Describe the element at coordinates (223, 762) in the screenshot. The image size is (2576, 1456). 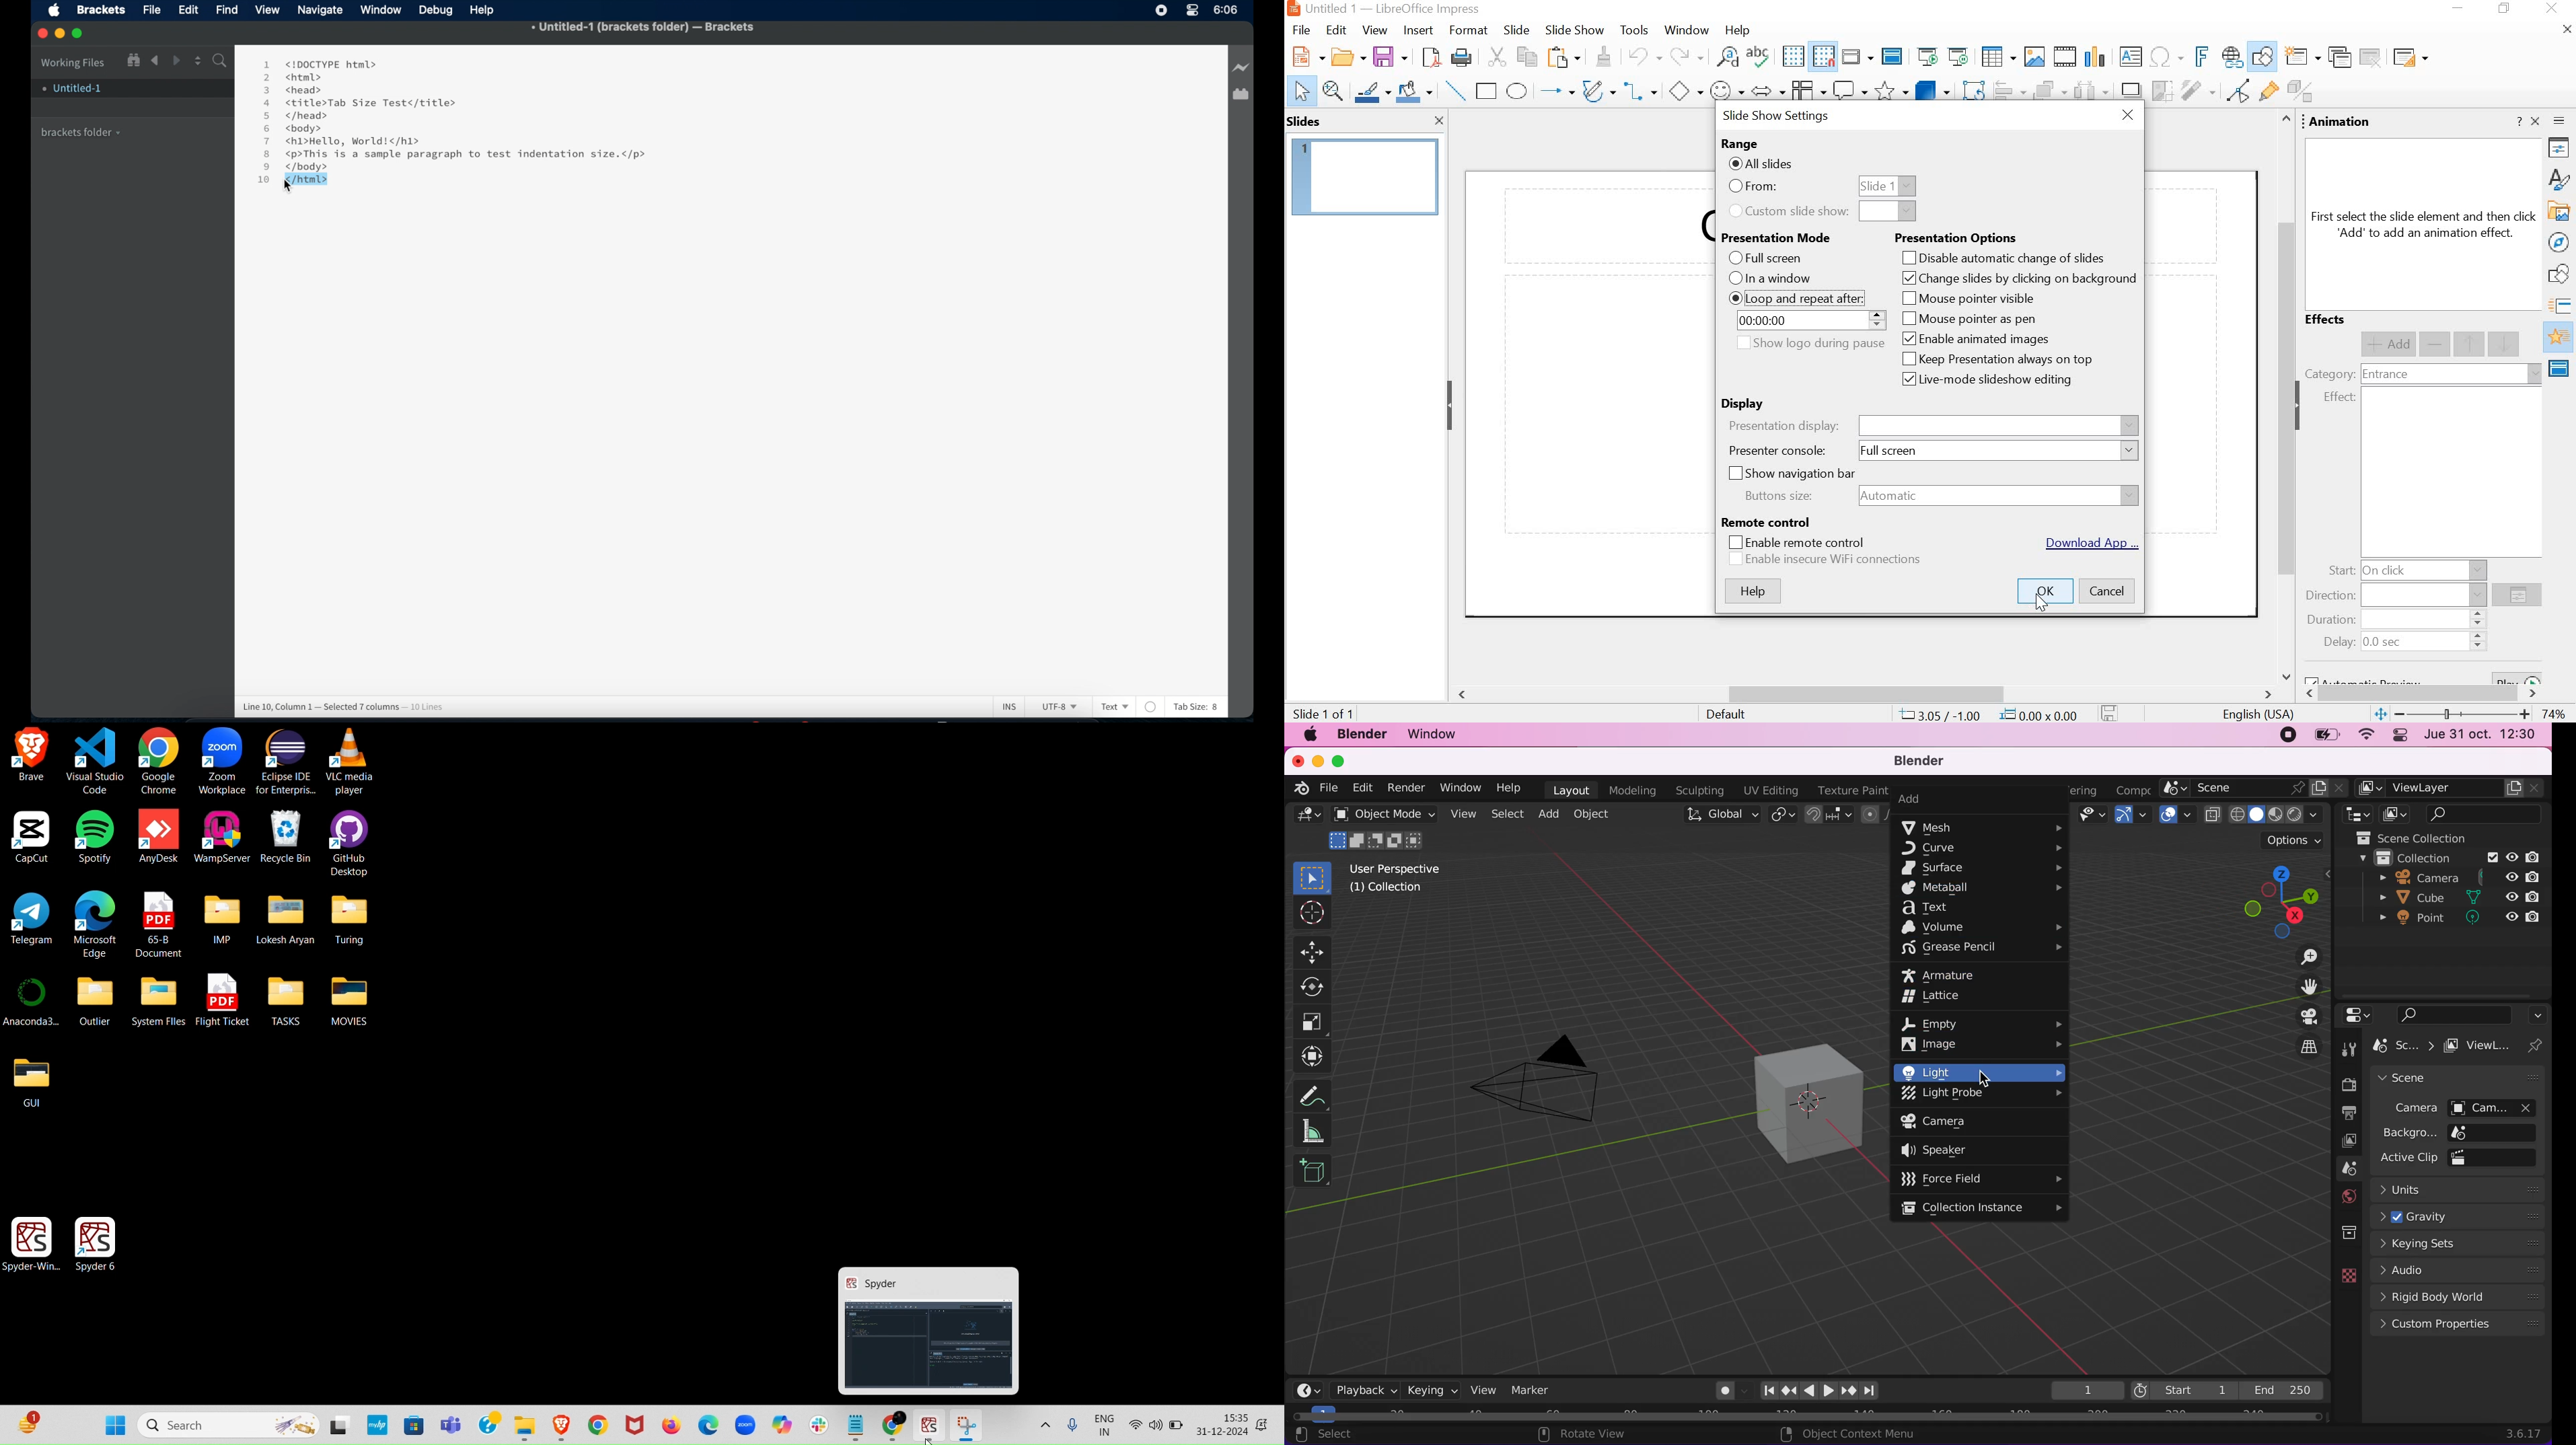
I see `Zoom workplace` at that location.